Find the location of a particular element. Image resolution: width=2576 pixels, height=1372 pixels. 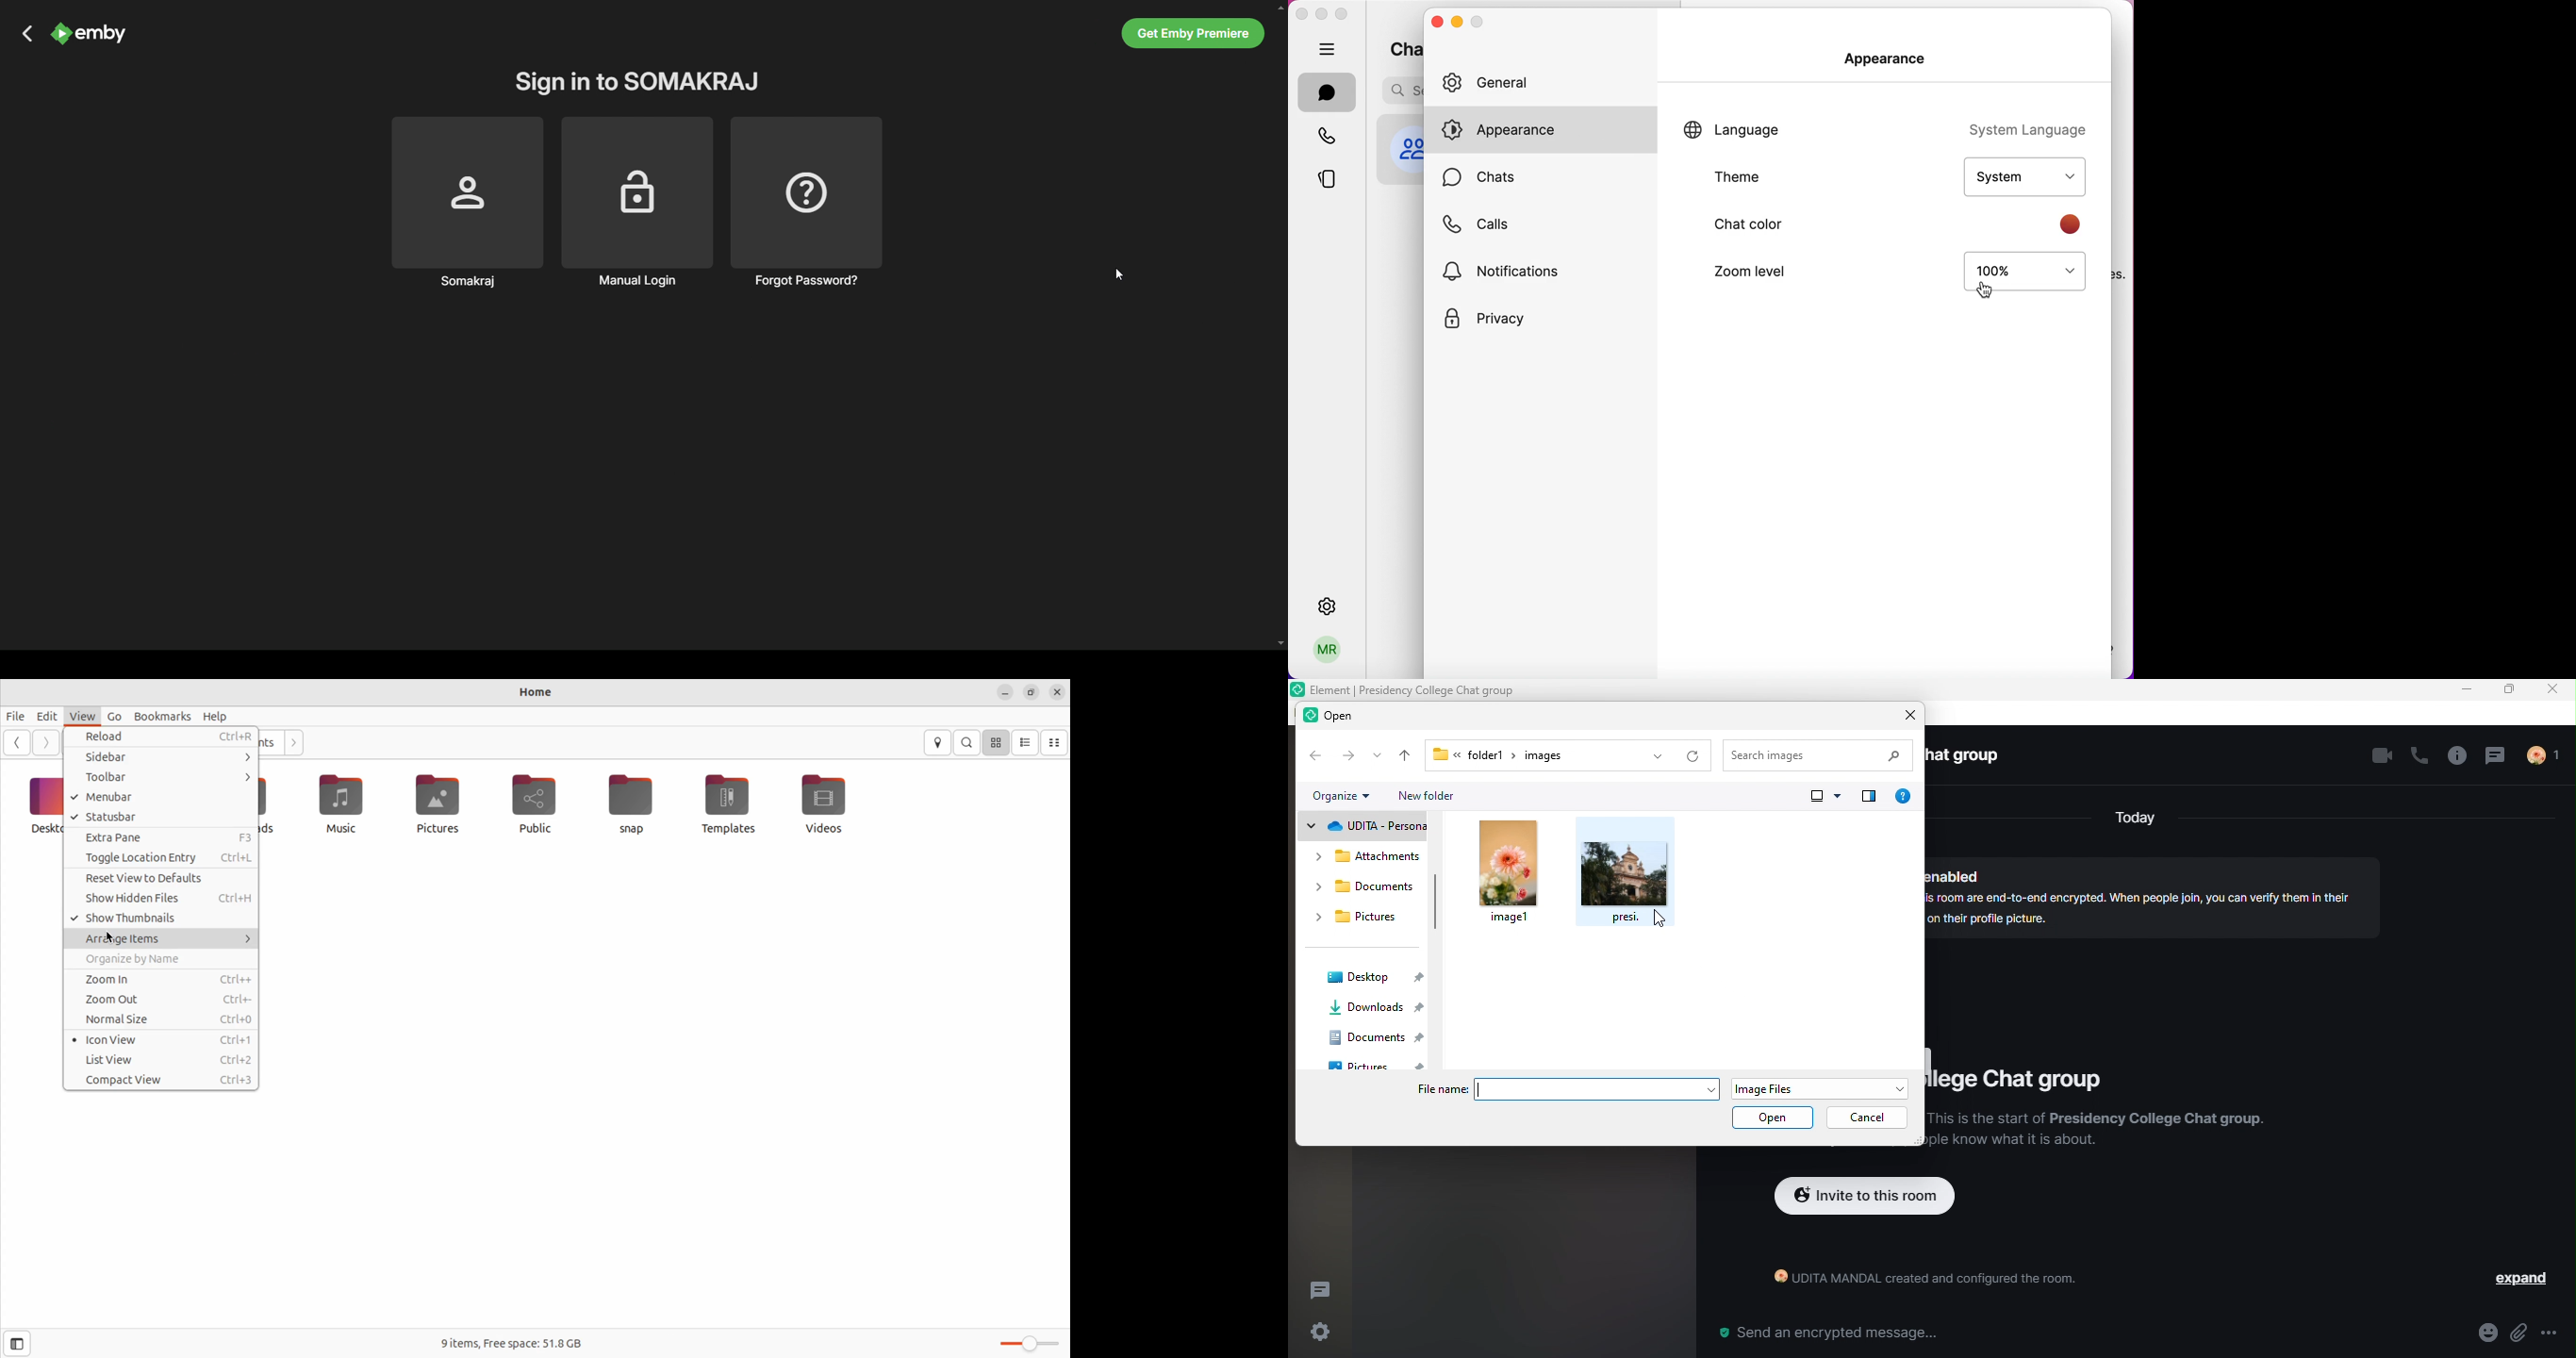

settings is located at coordinates (1317, 1333).